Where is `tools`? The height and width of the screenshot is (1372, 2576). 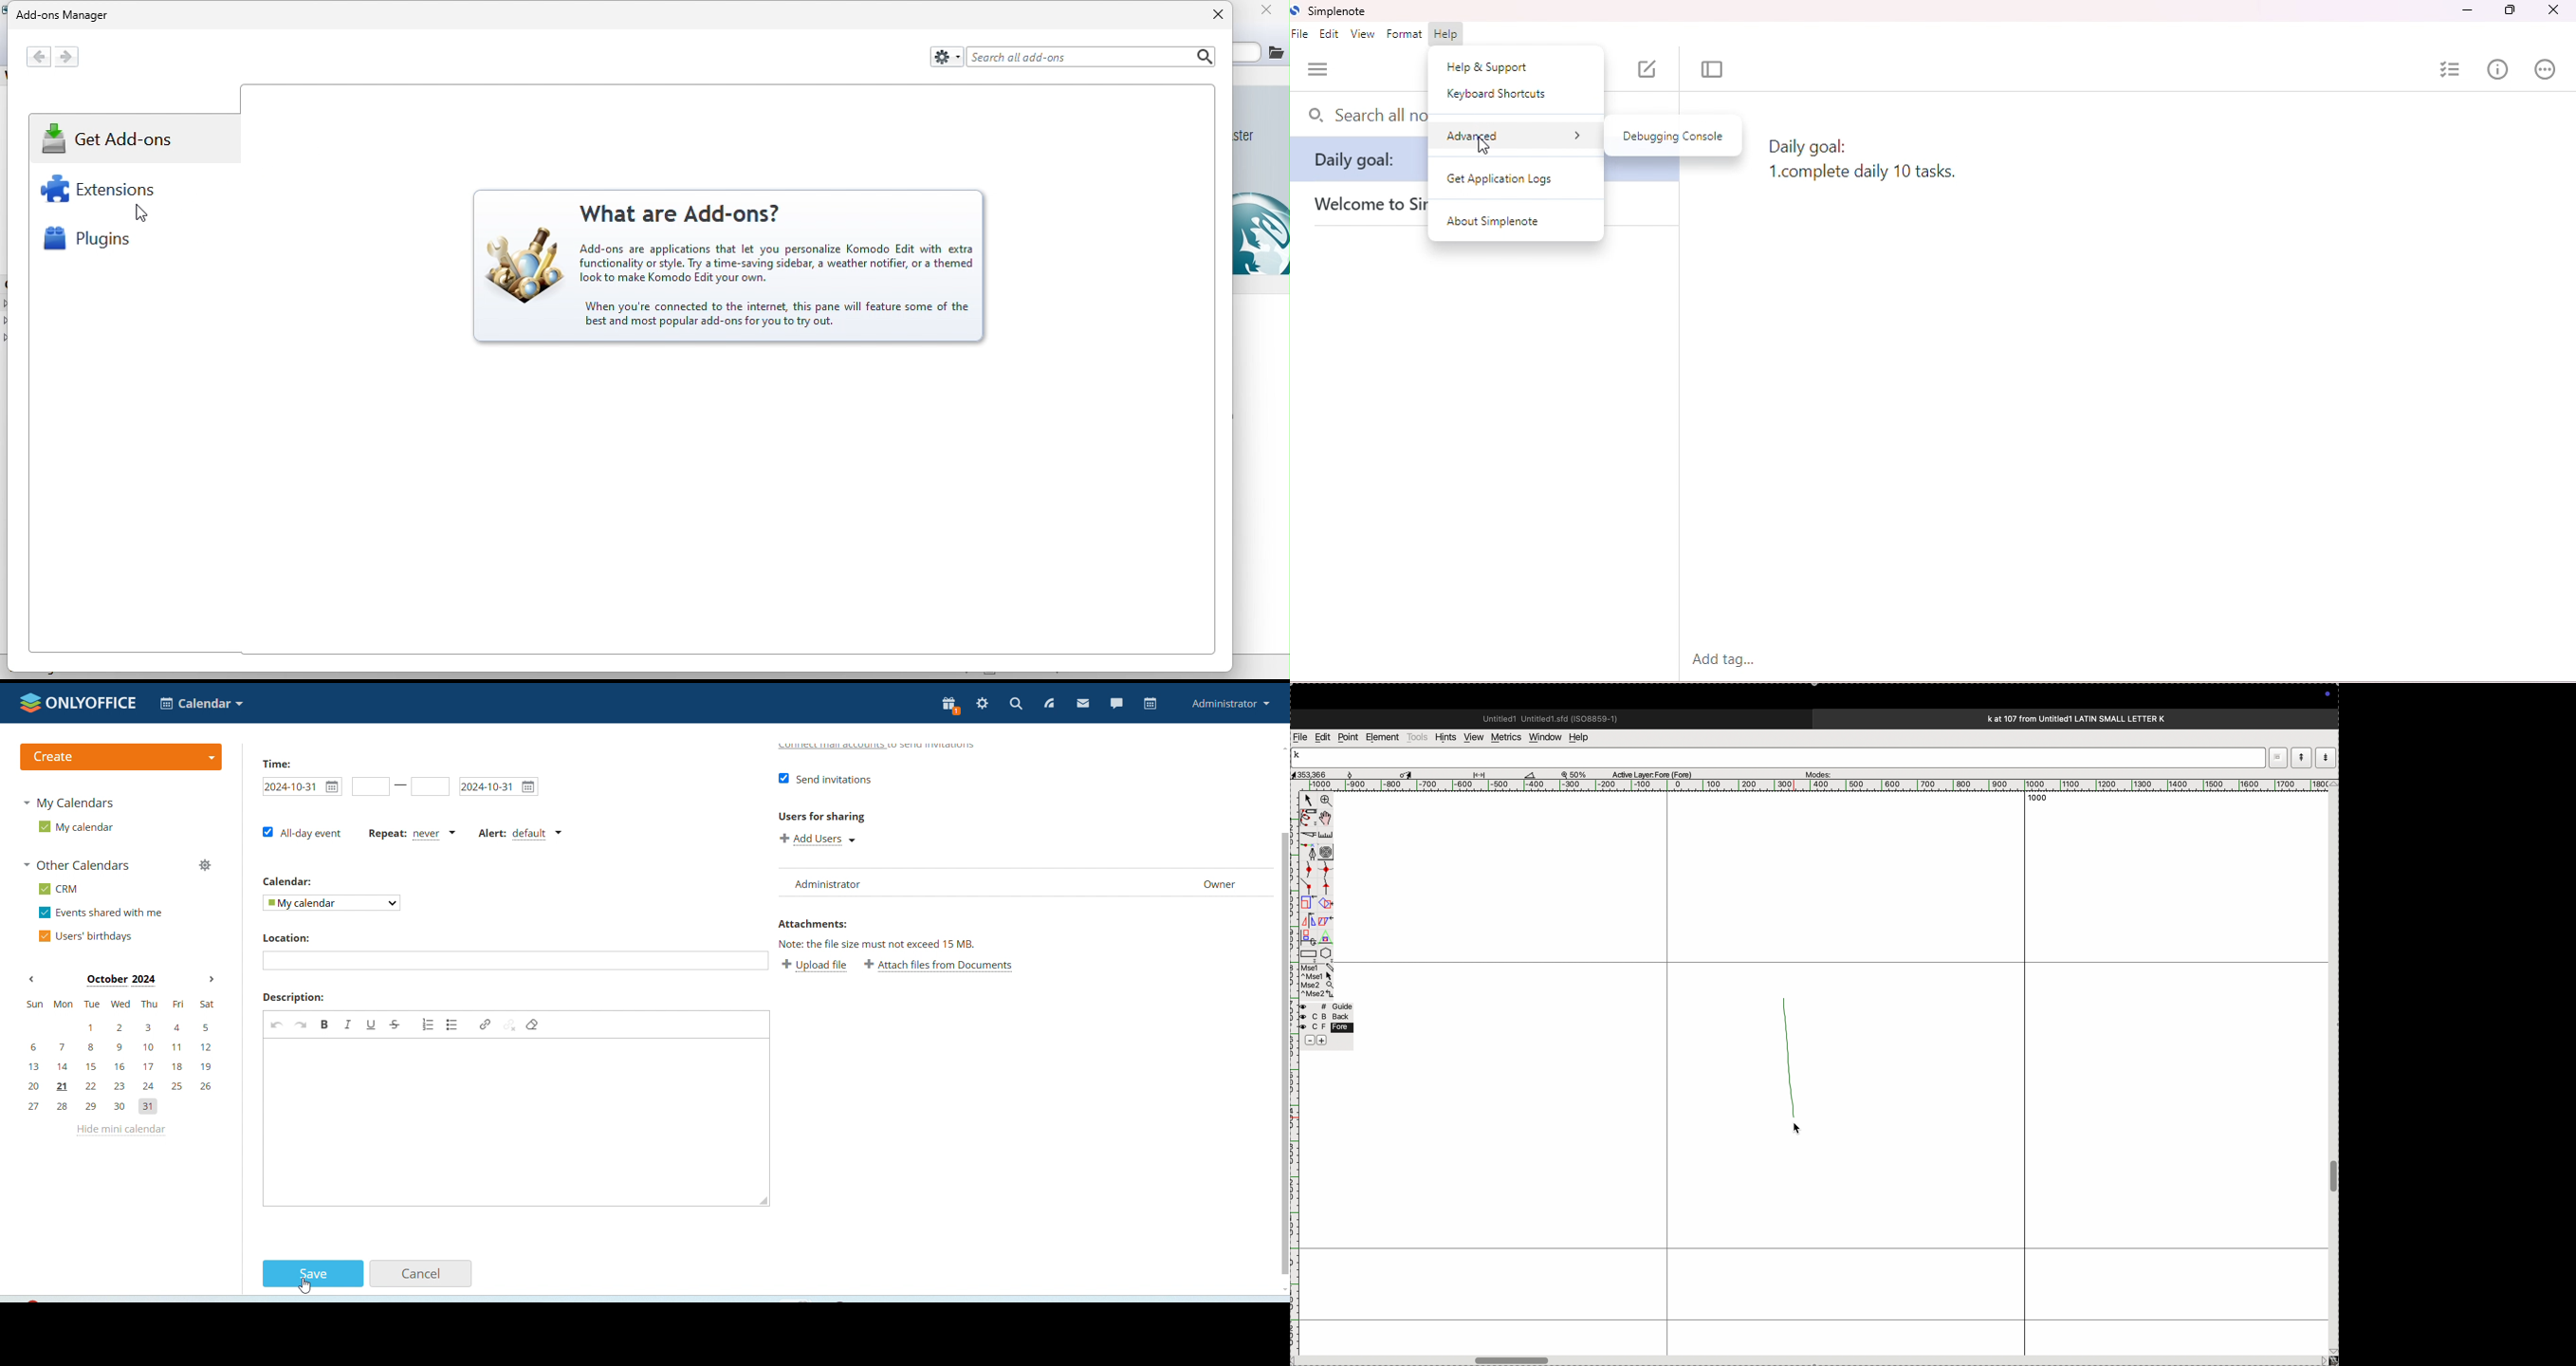
tools is located at coordinates (1417, 737).